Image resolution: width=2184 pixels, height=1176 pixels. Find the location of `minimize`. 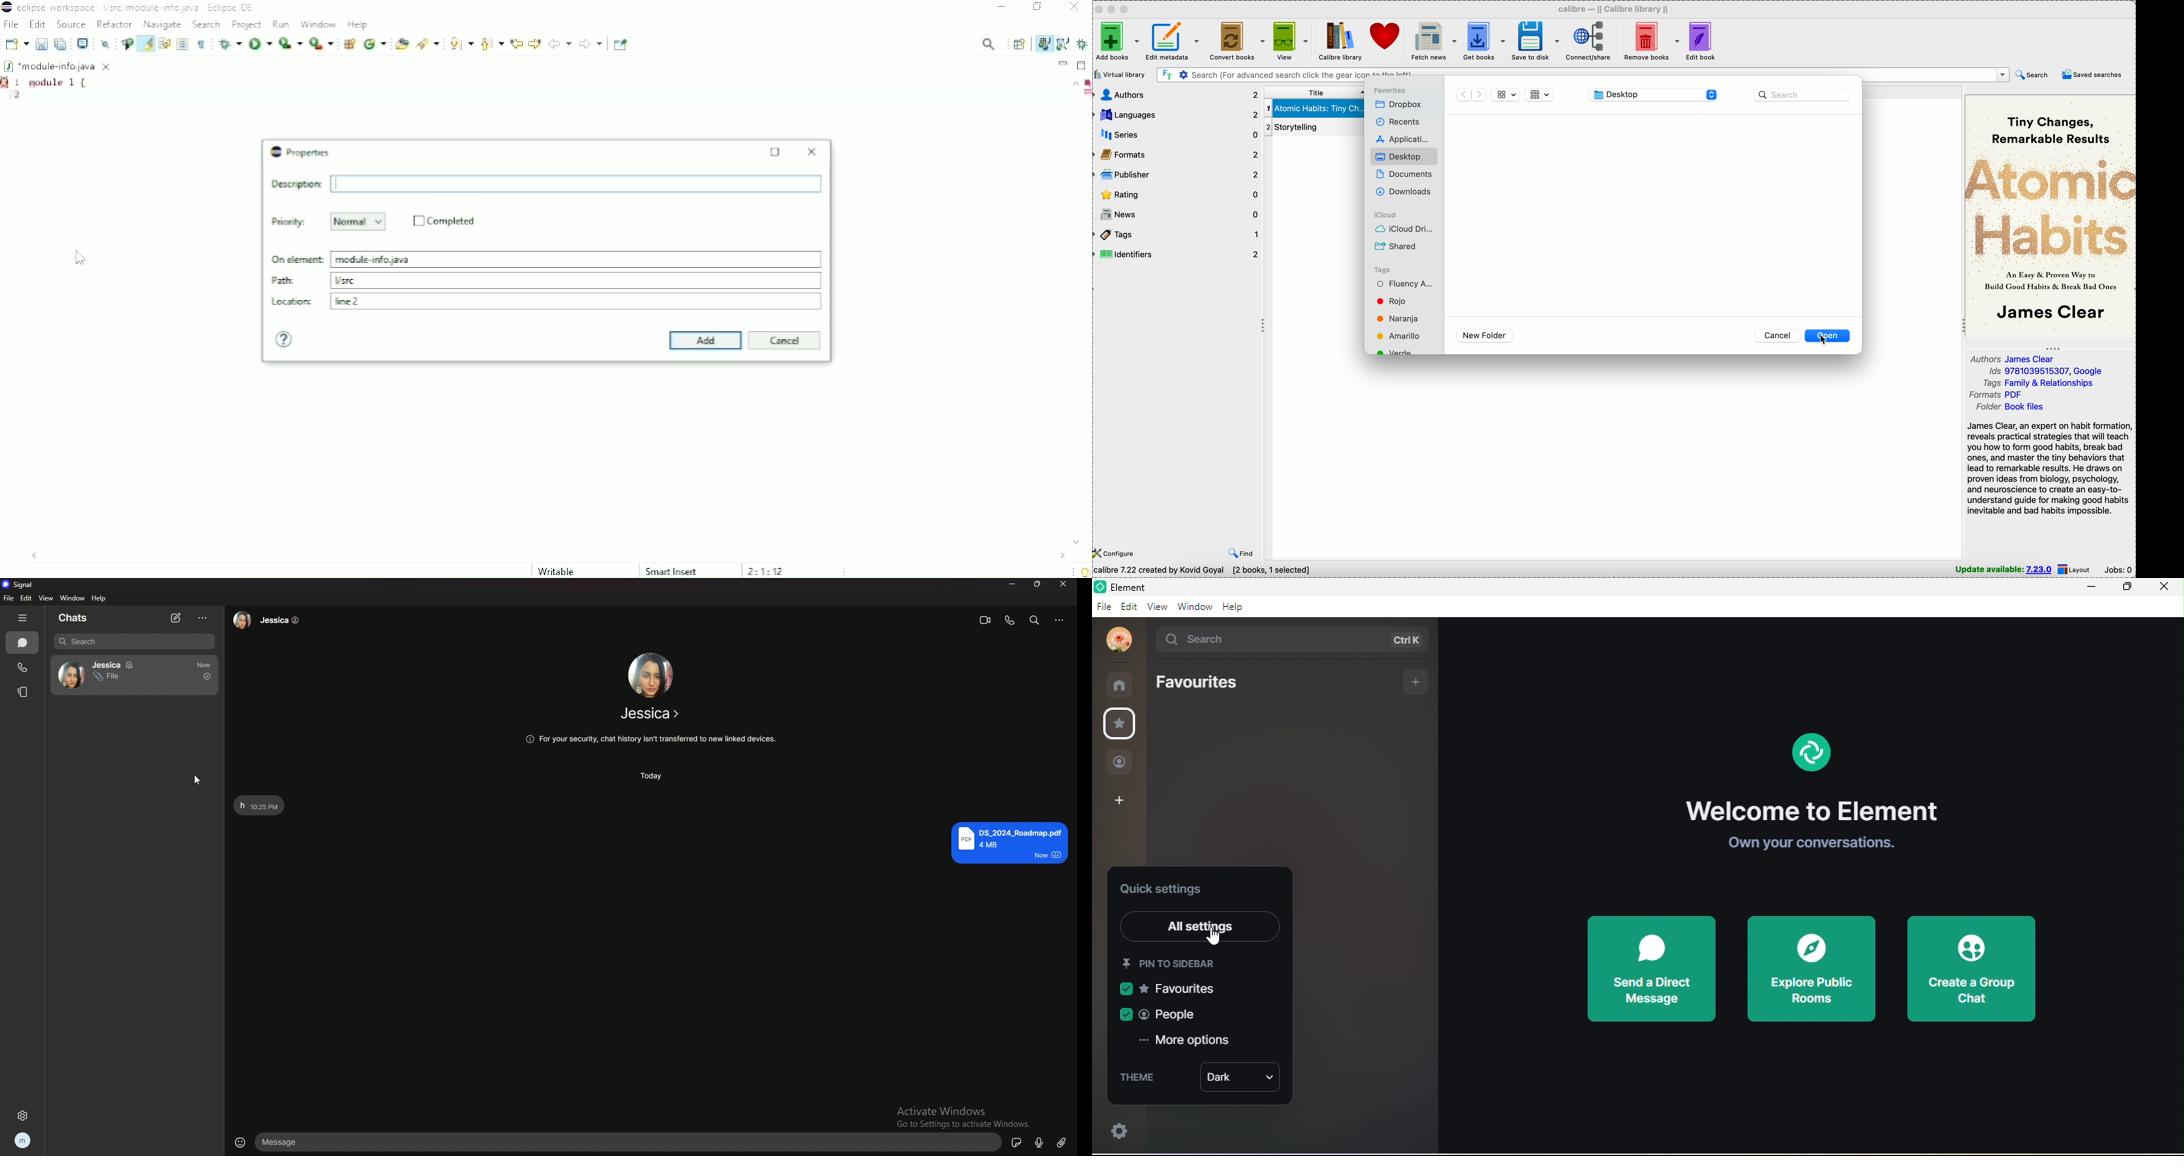

minimize is located at coordinates (1013, 584).